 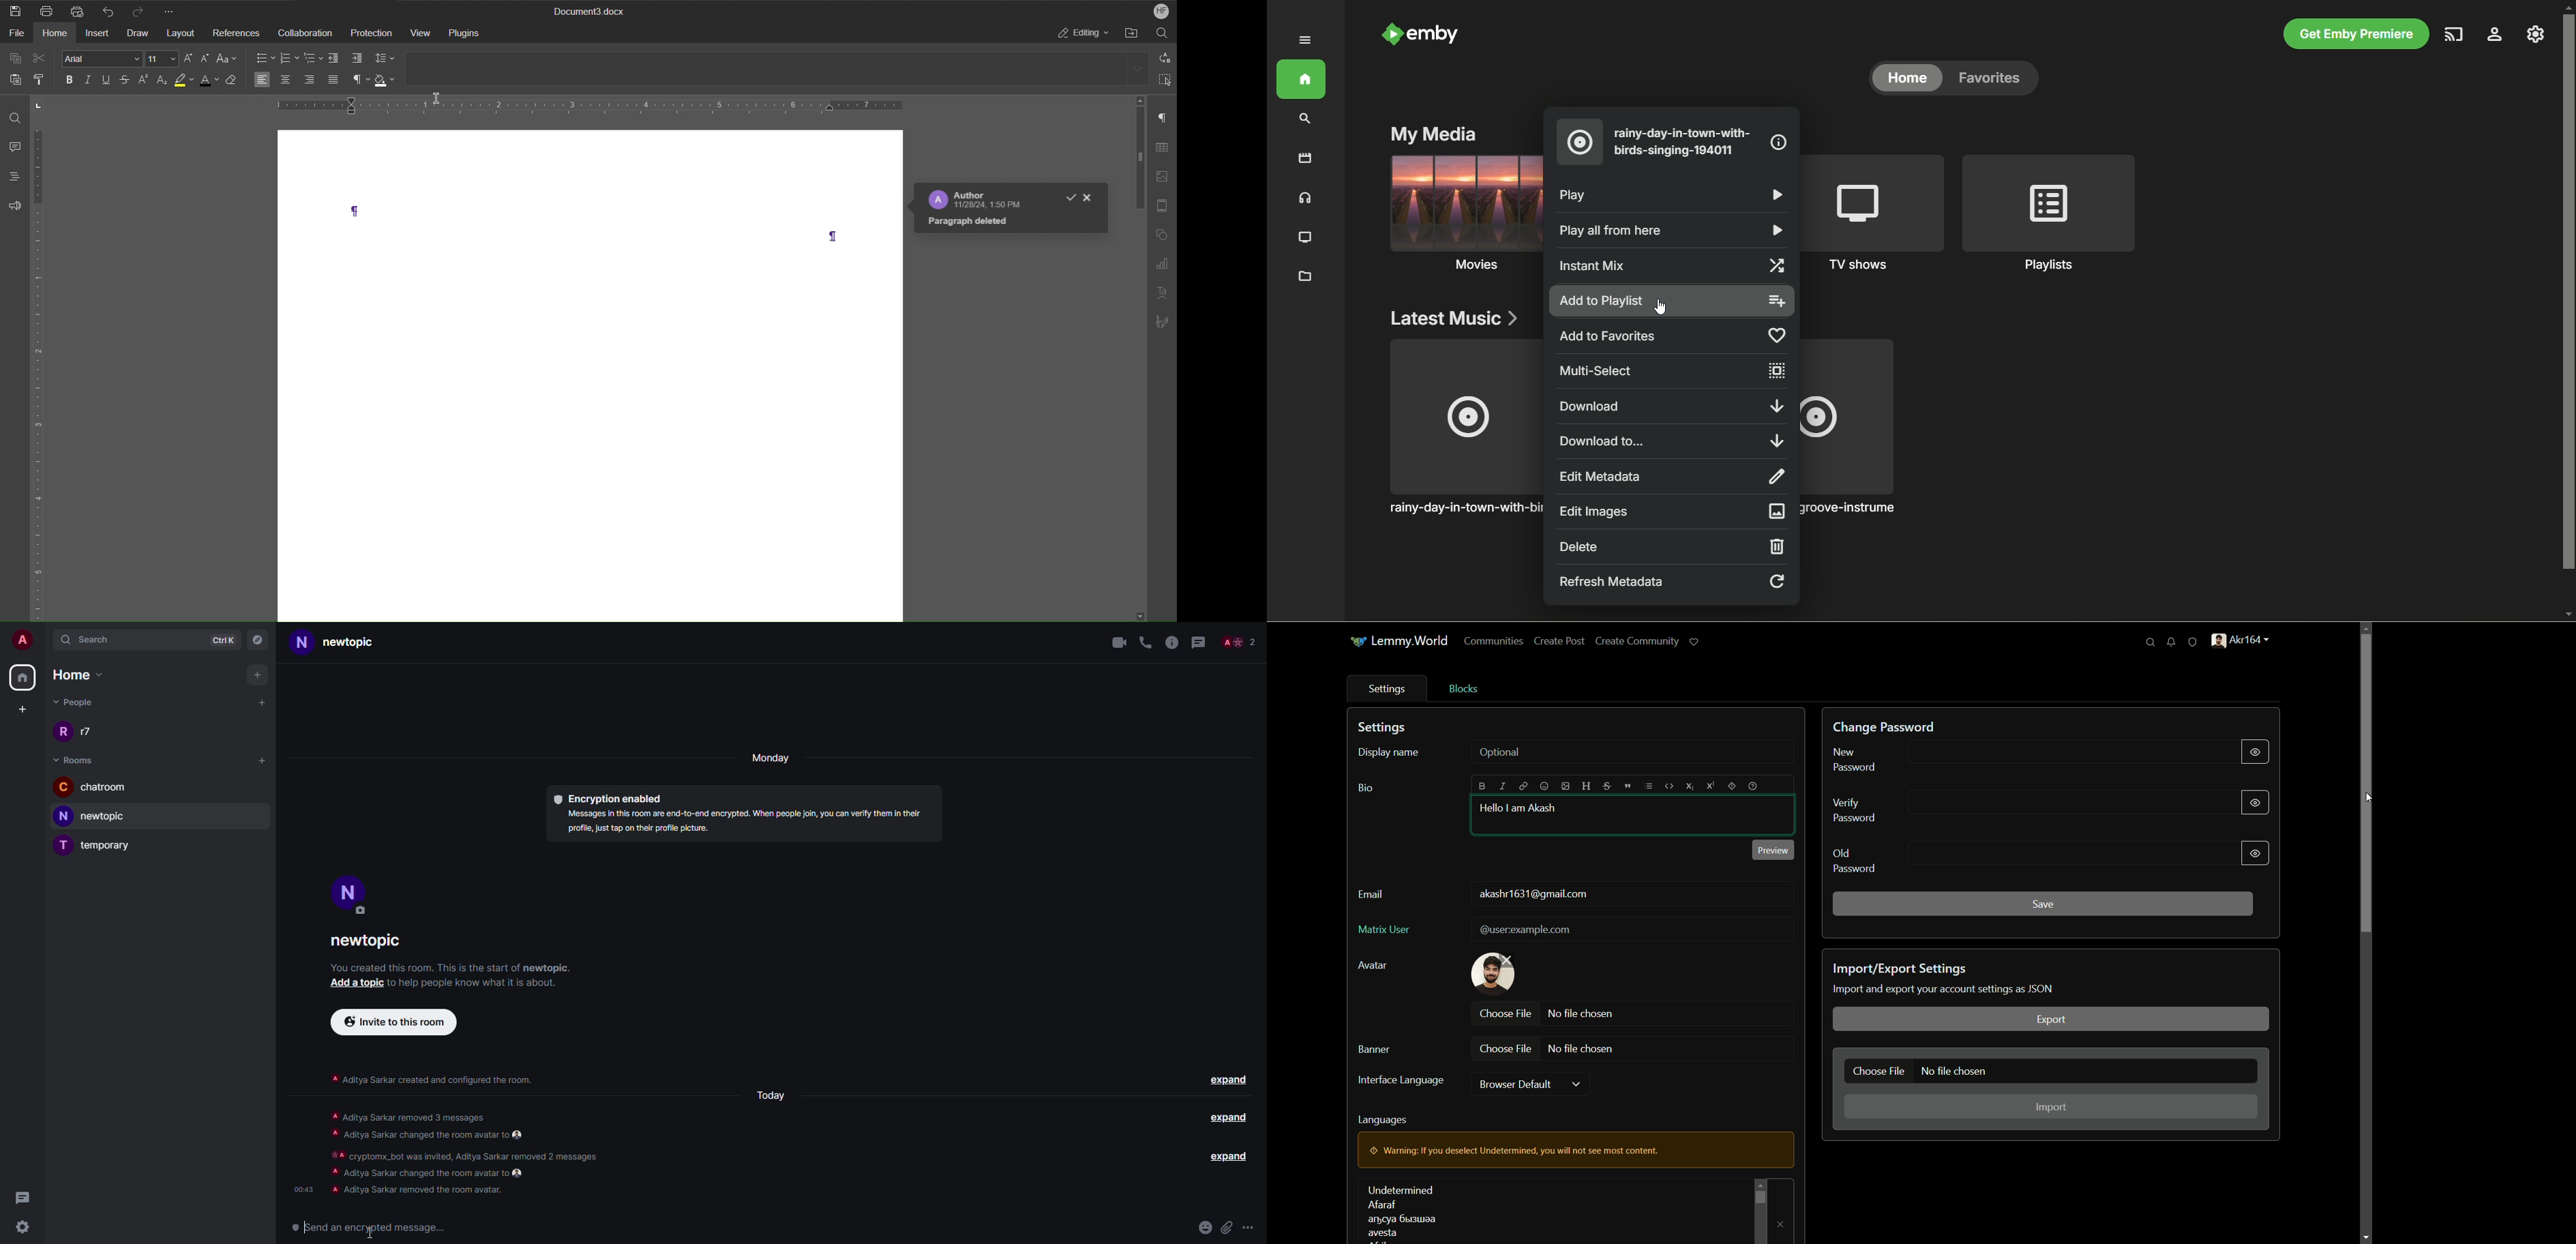 What do you see at coordinates (94, 788) in the screenshot?
I see `chatroom` at bounding box center [94, 788].